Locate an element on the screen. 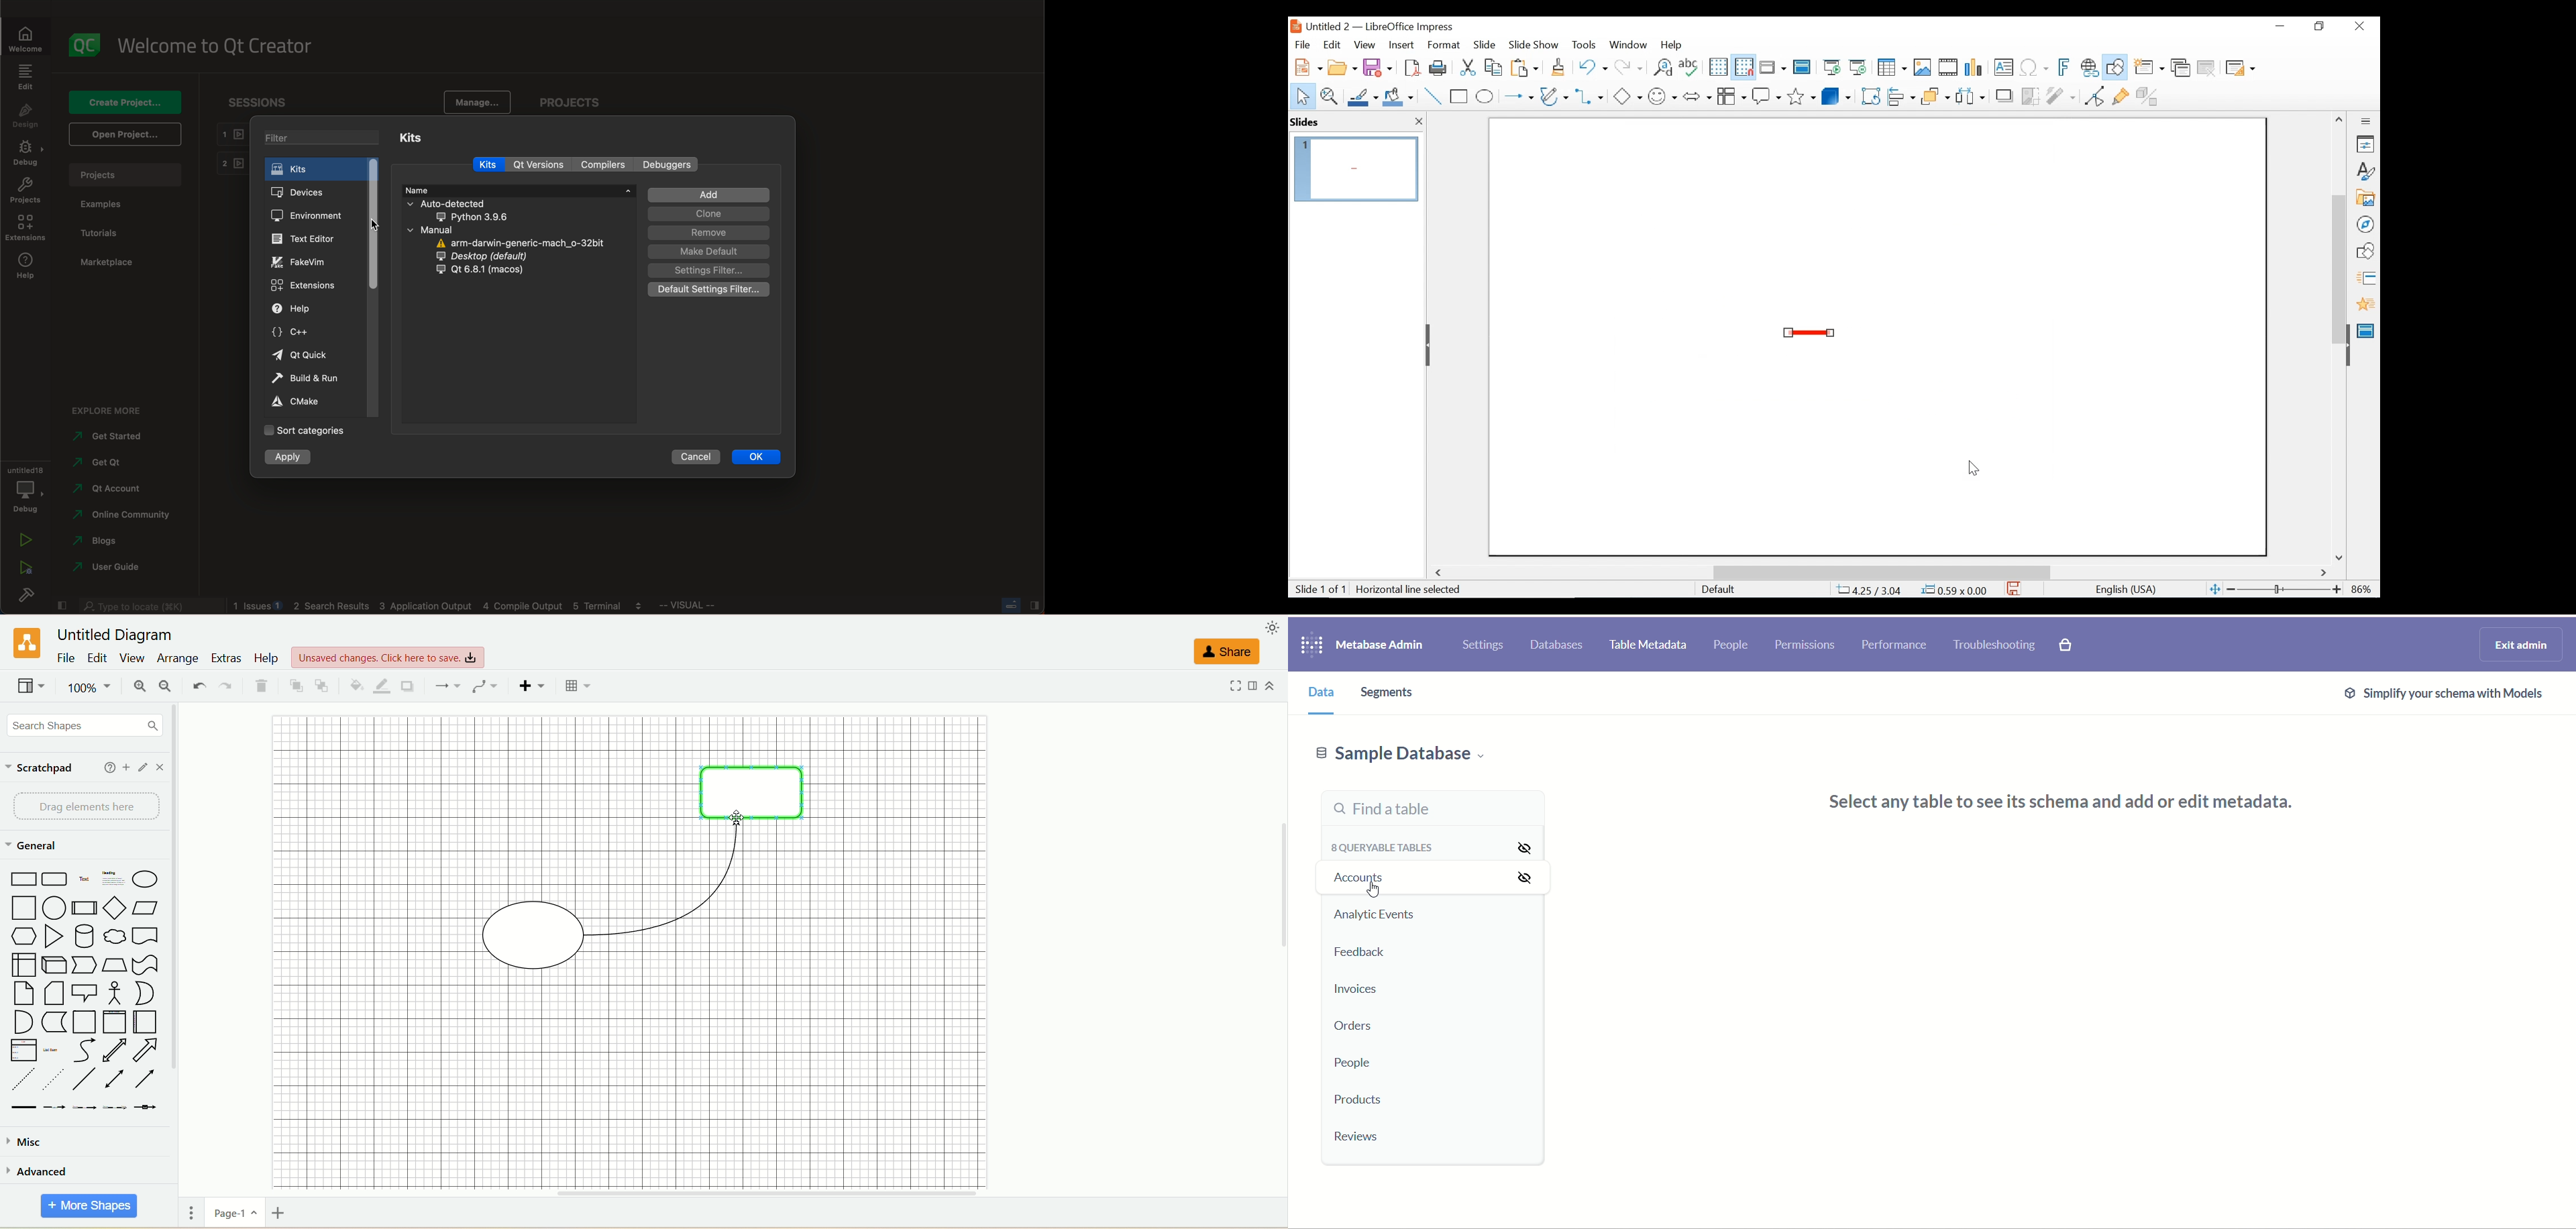  pages is located at coordinates (189, 1214).